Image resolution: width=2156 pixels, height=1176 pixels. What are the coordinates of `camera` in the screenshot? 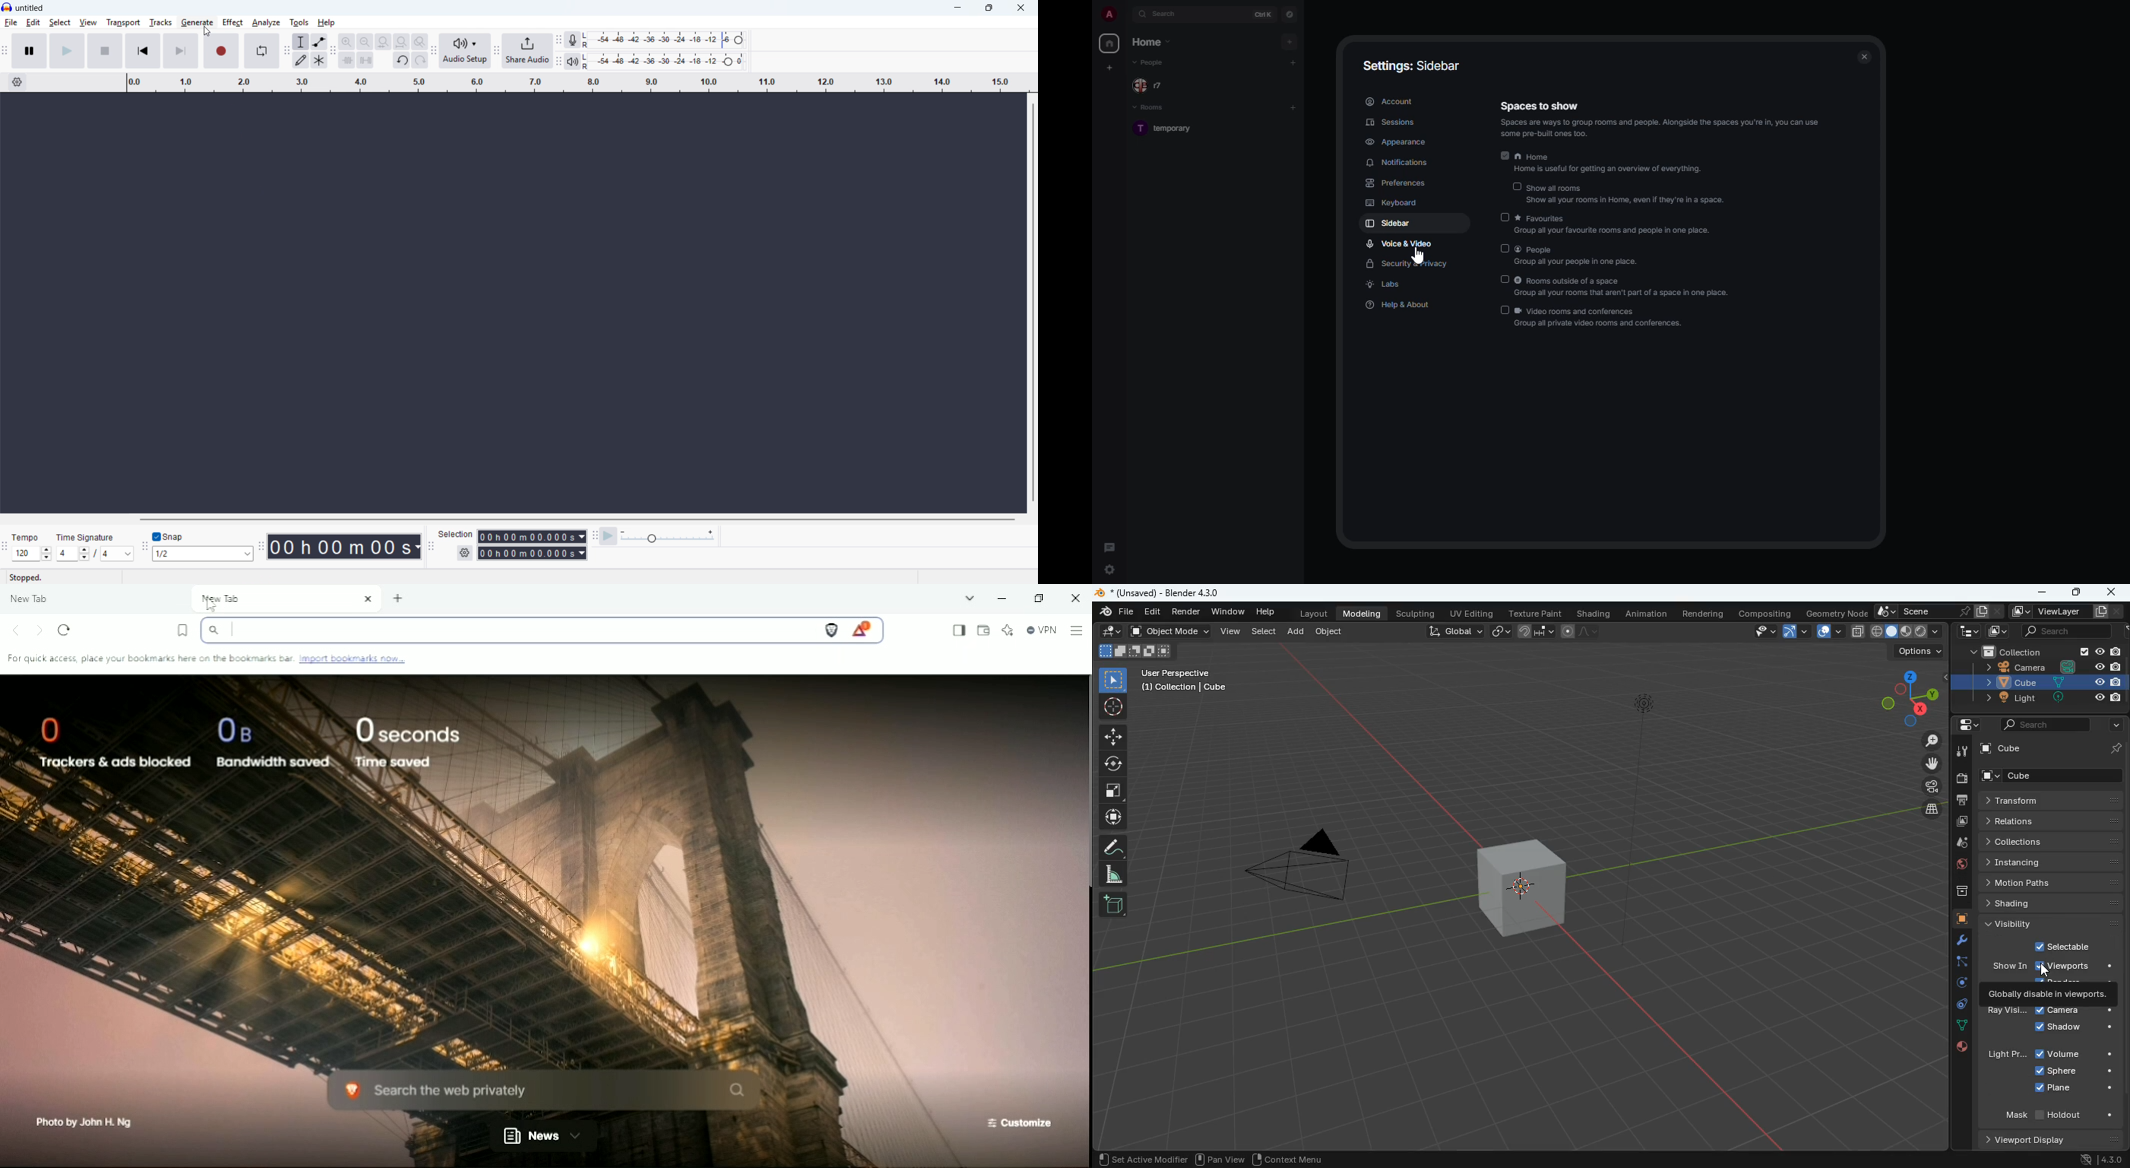 It's located at (2075, 1011).